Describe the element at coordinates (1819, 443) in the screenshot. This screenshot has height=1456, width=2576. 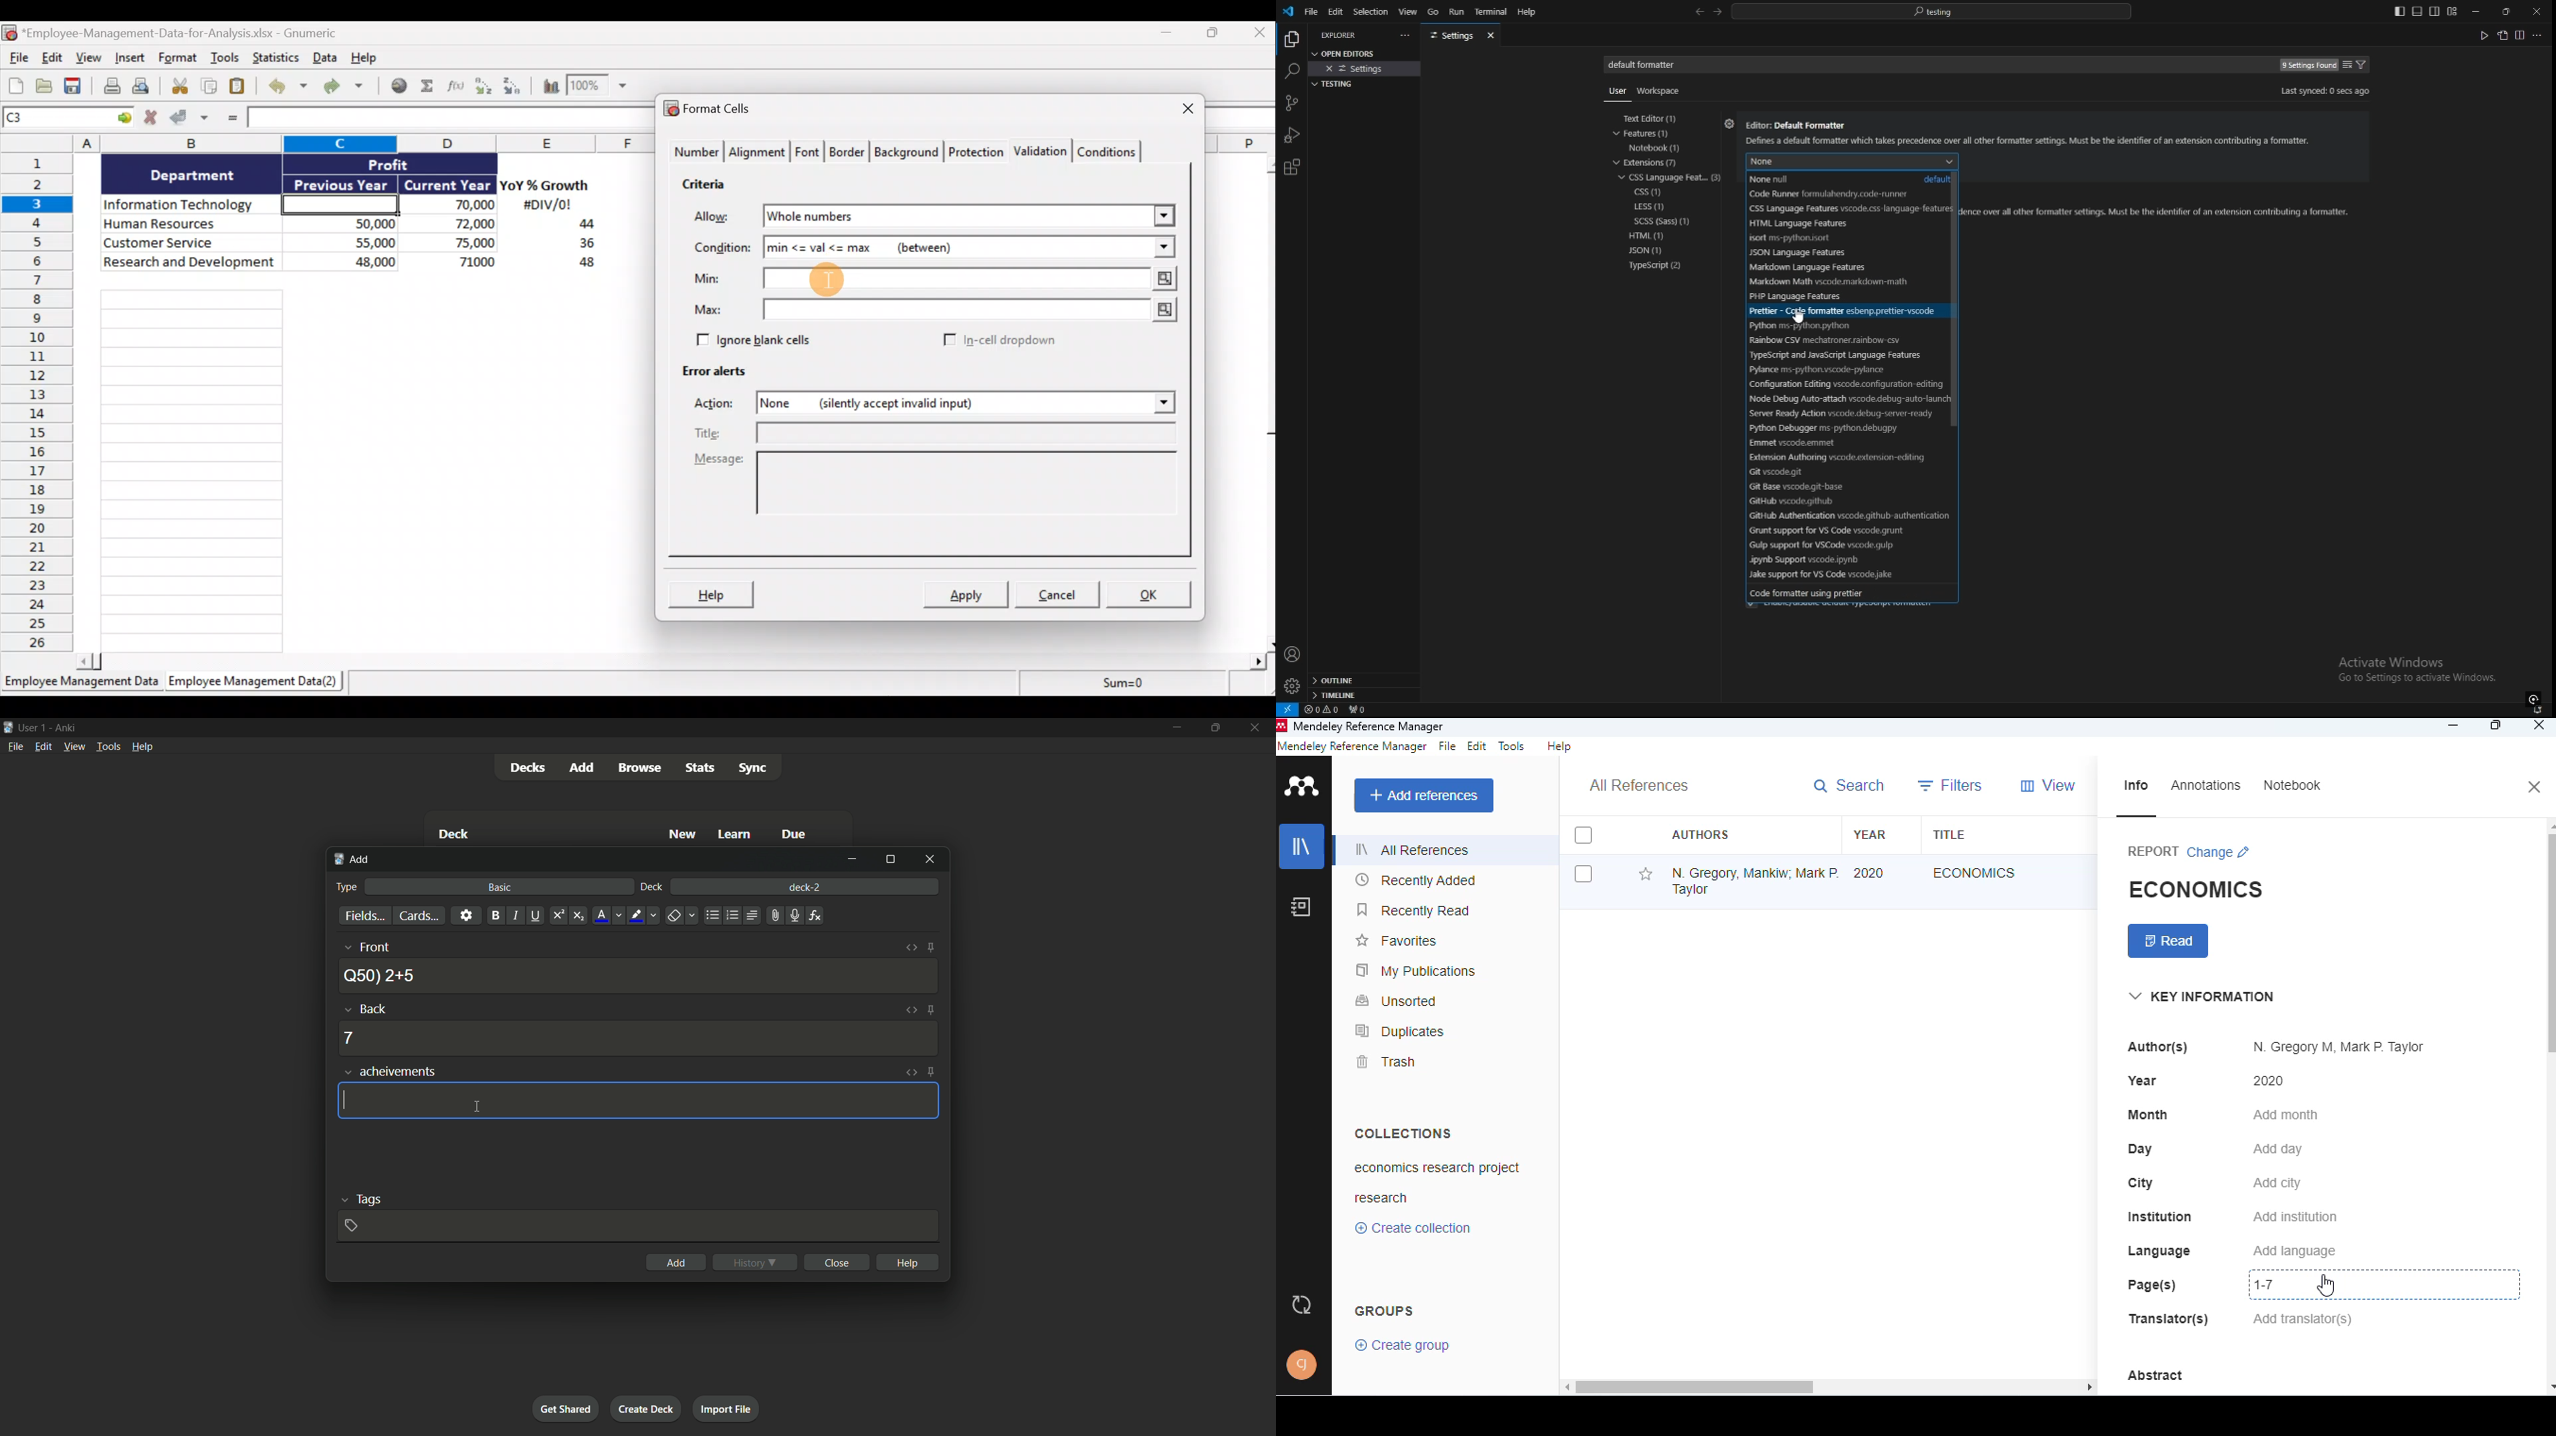
I see `emmet` at that location.